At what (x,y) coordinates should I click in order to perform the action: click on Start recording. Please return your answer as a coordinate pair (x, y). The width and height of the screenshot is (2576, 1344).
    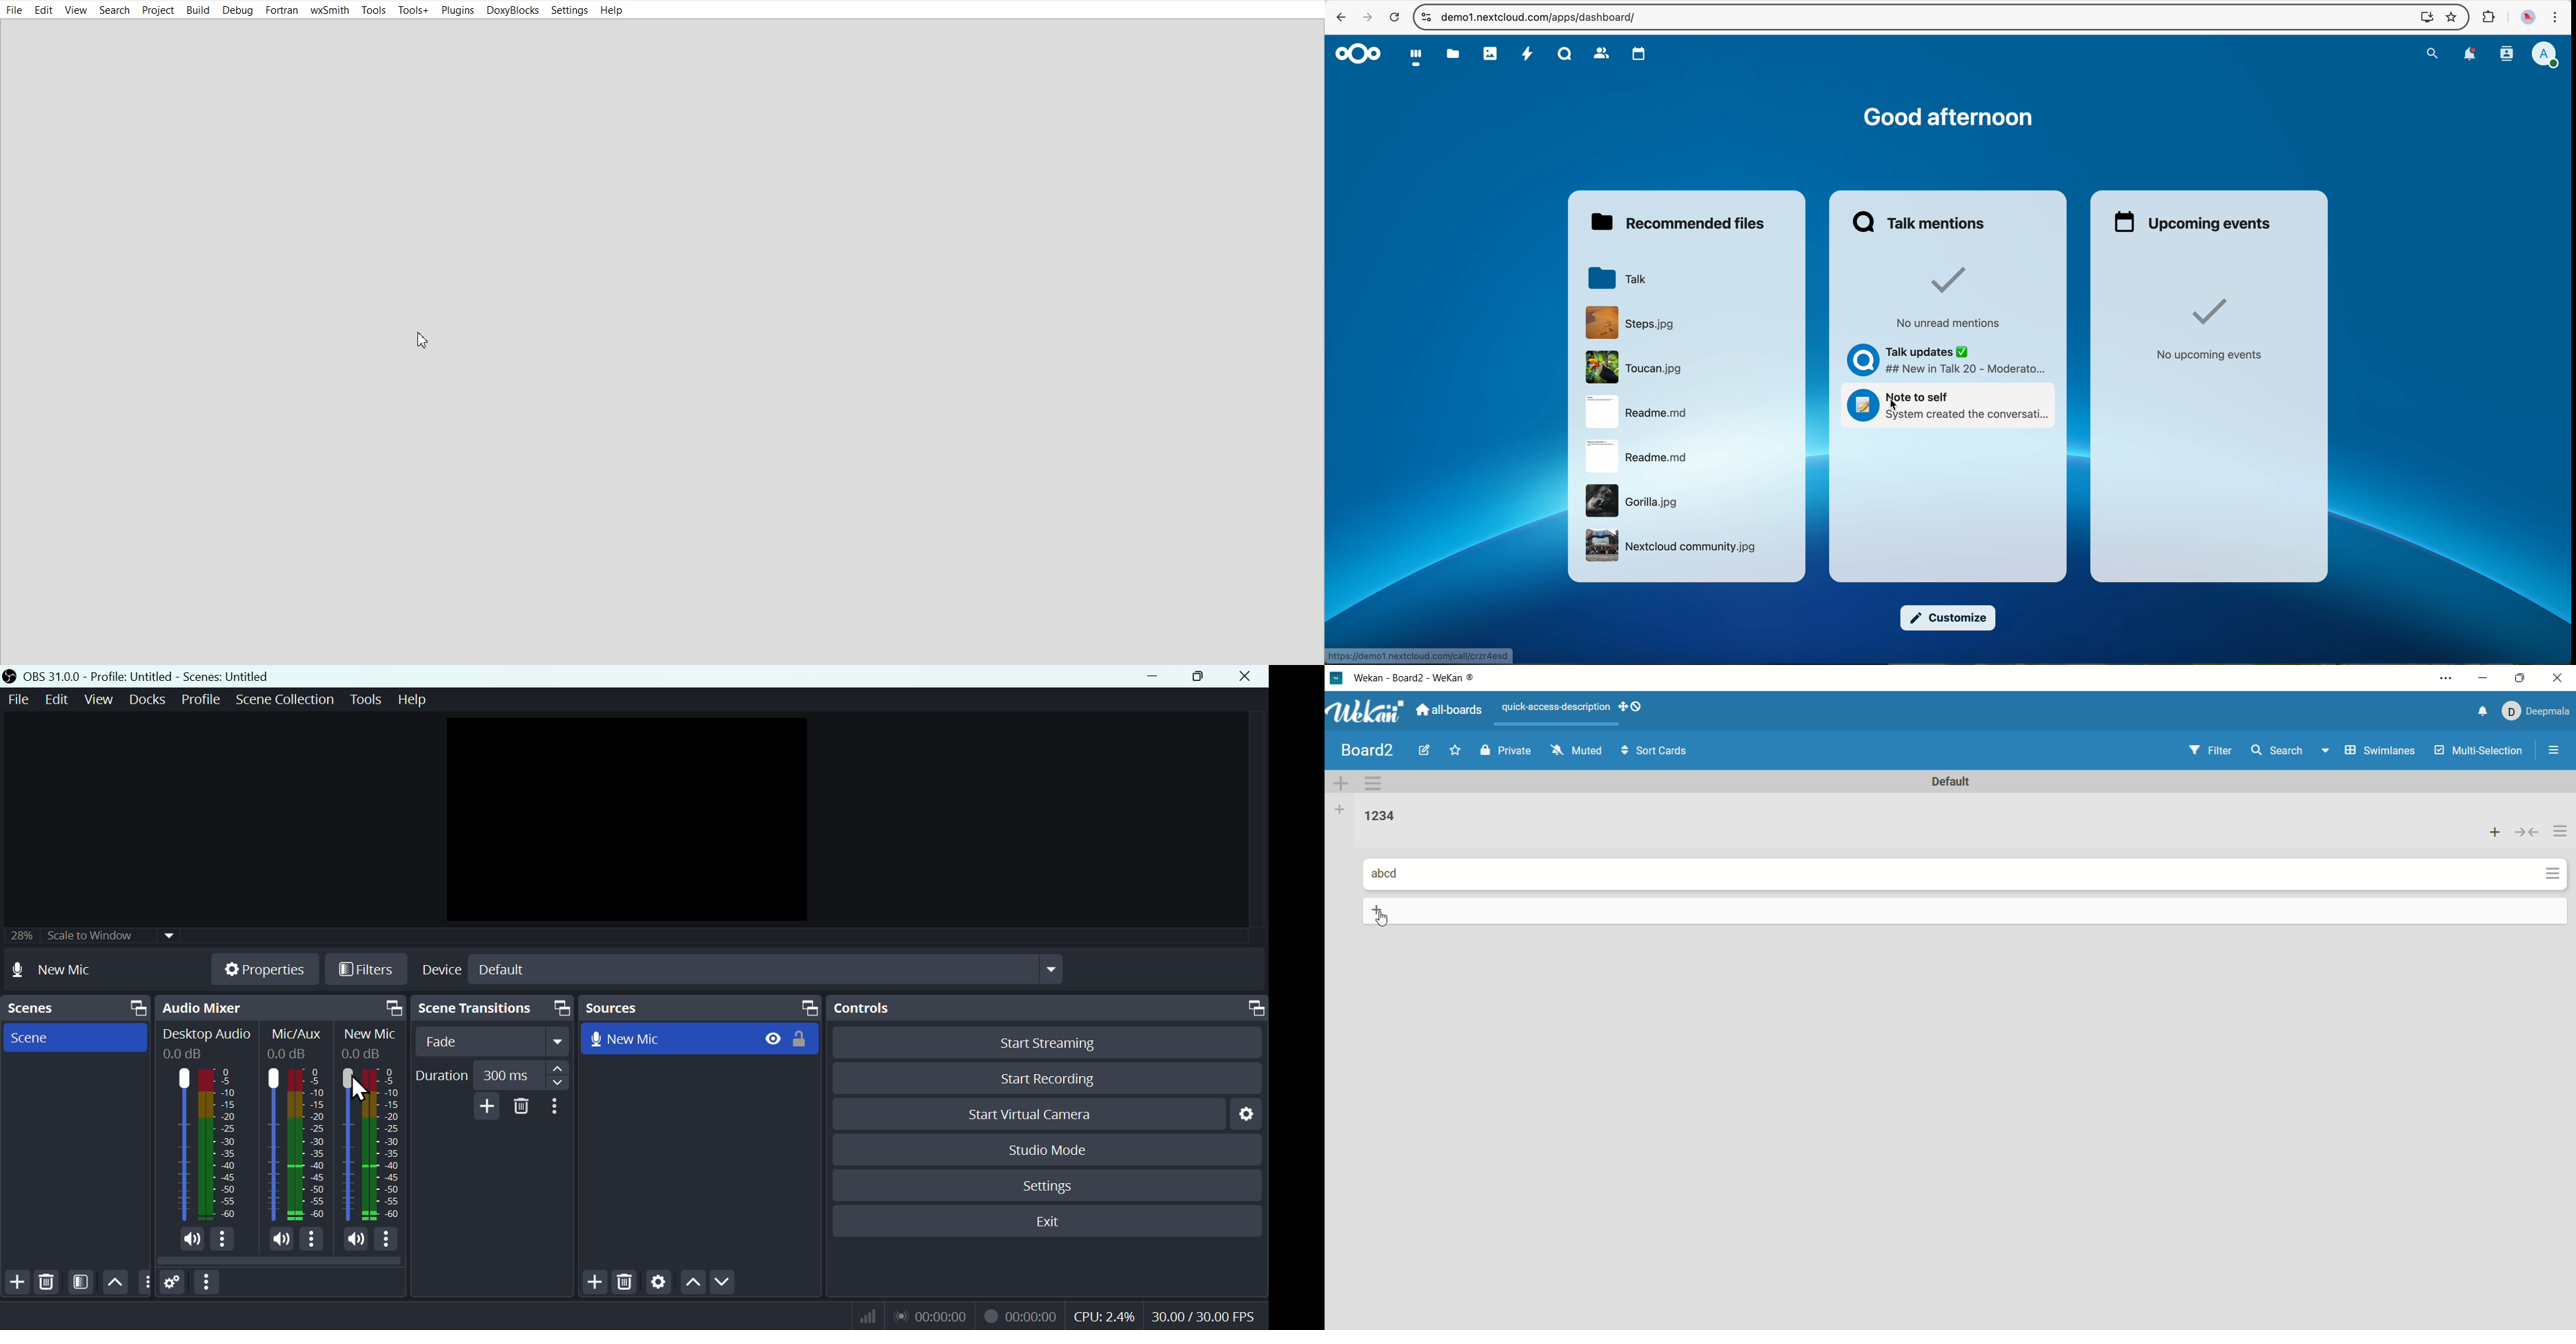
    Looking at the image, I should click on (1050, 1078).